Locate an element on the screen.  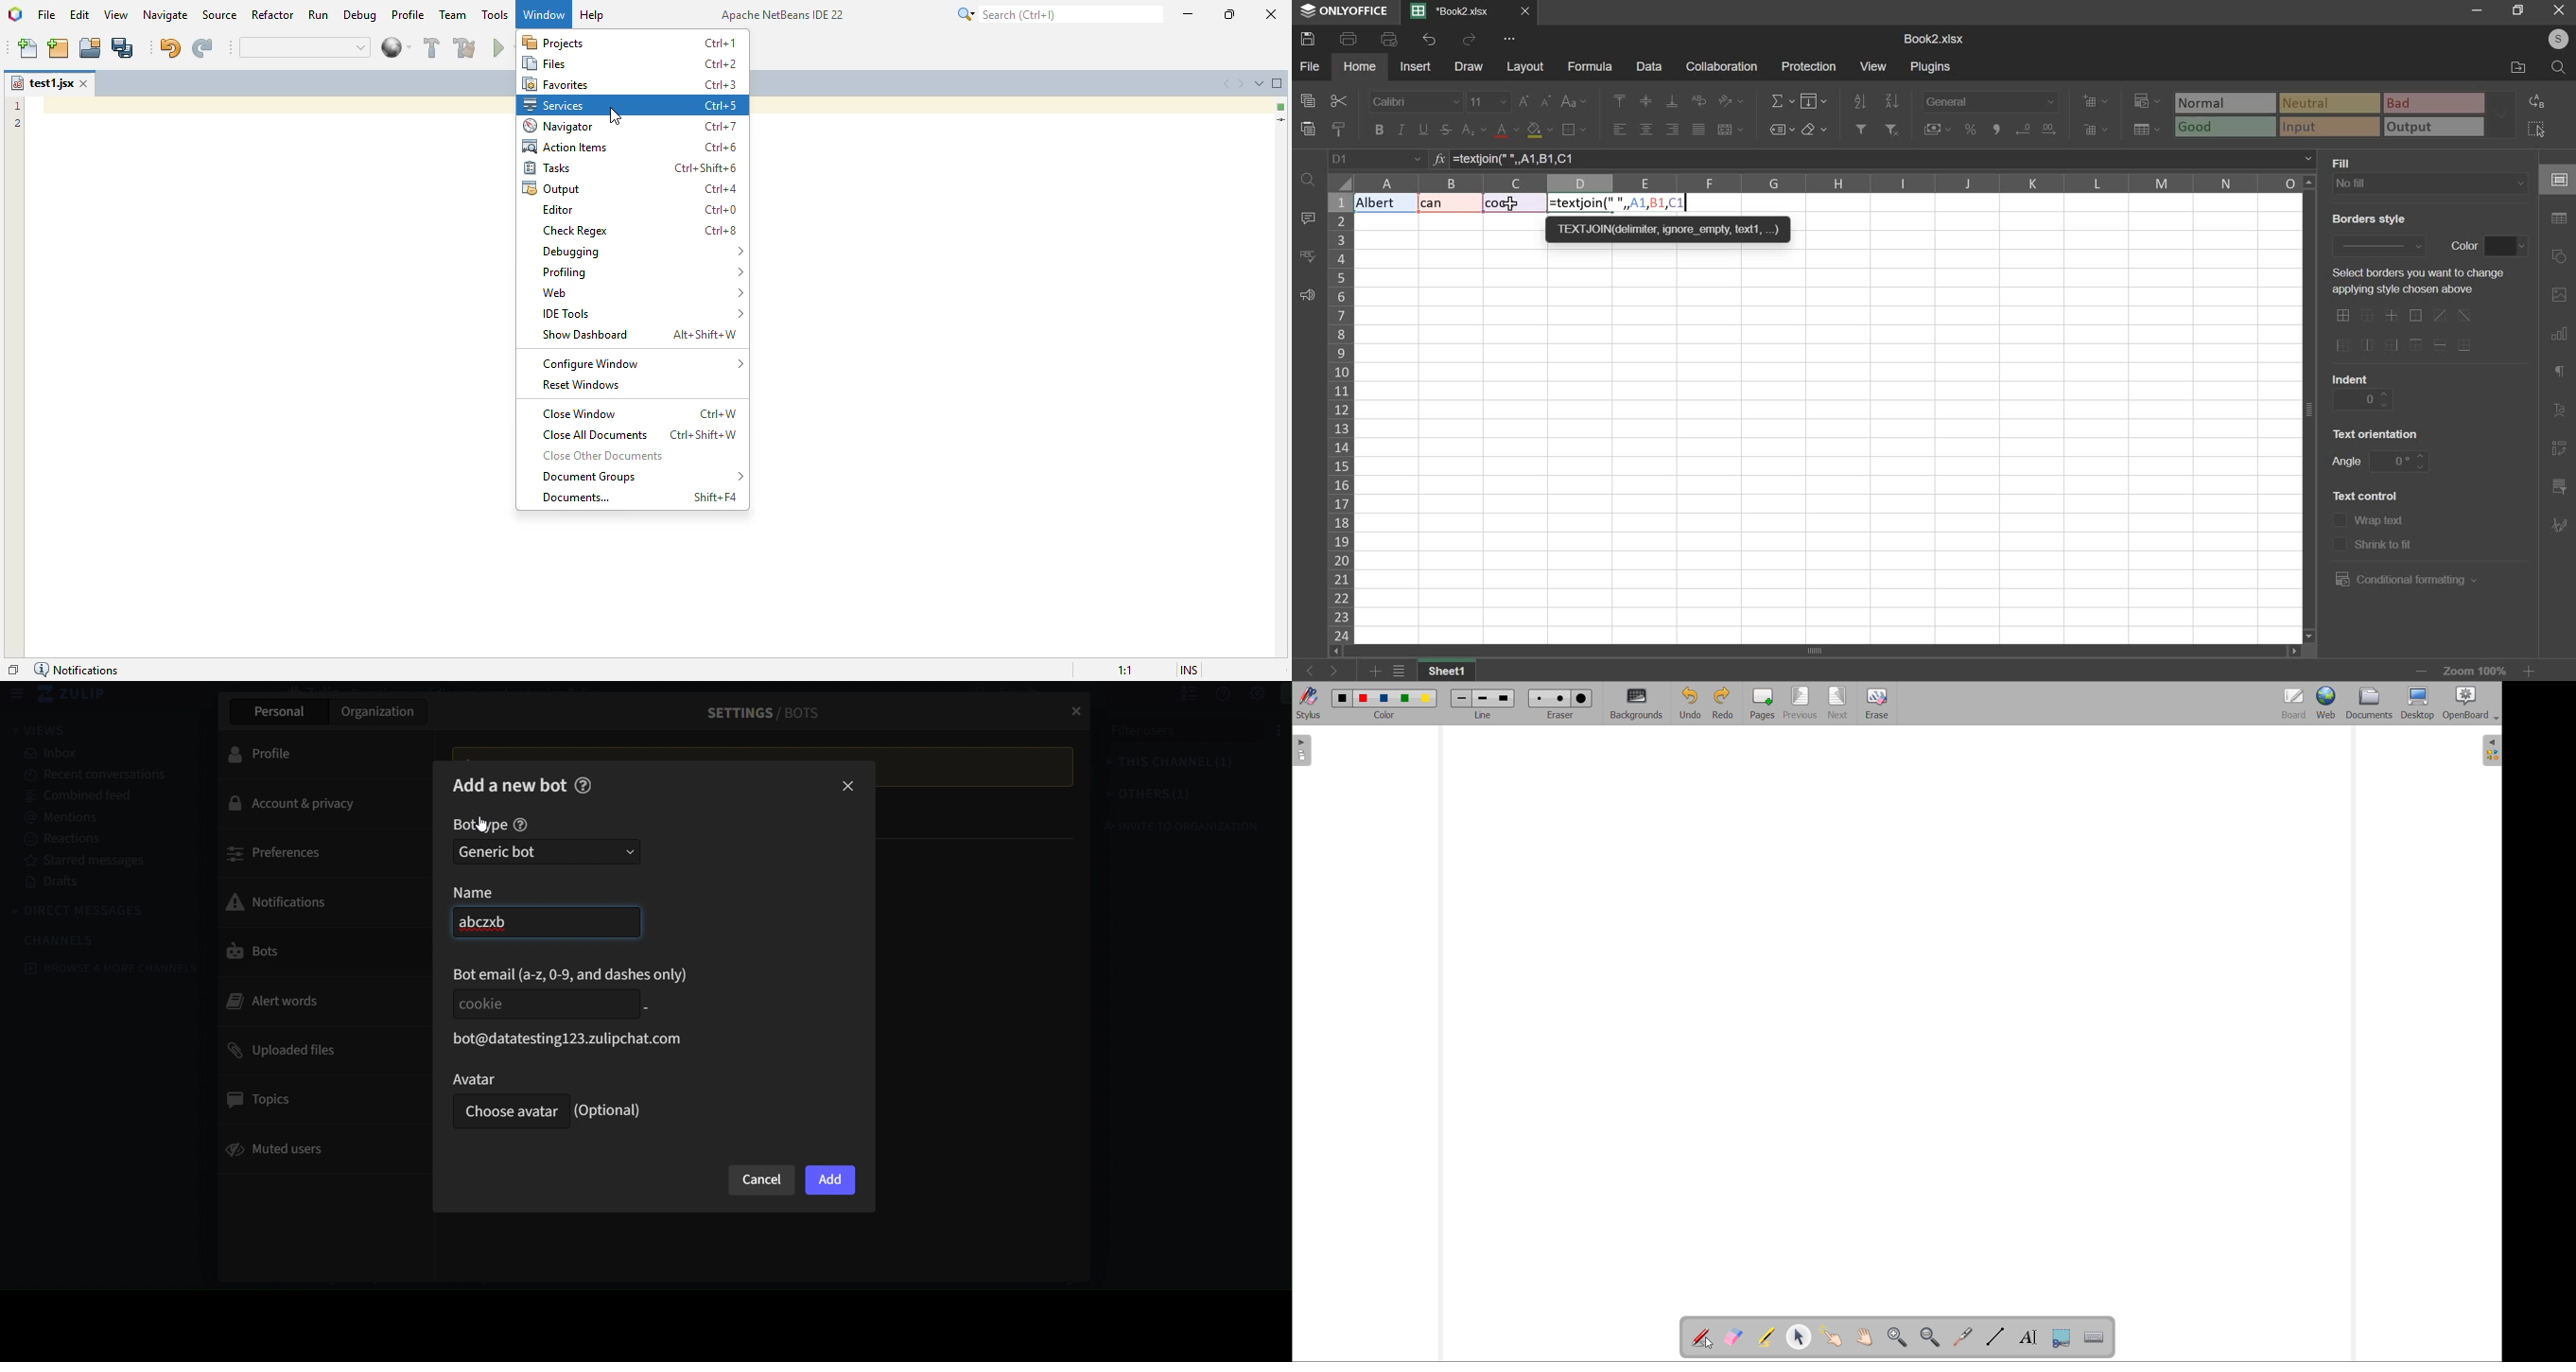
plugins is located at coordinates (1932, 67).